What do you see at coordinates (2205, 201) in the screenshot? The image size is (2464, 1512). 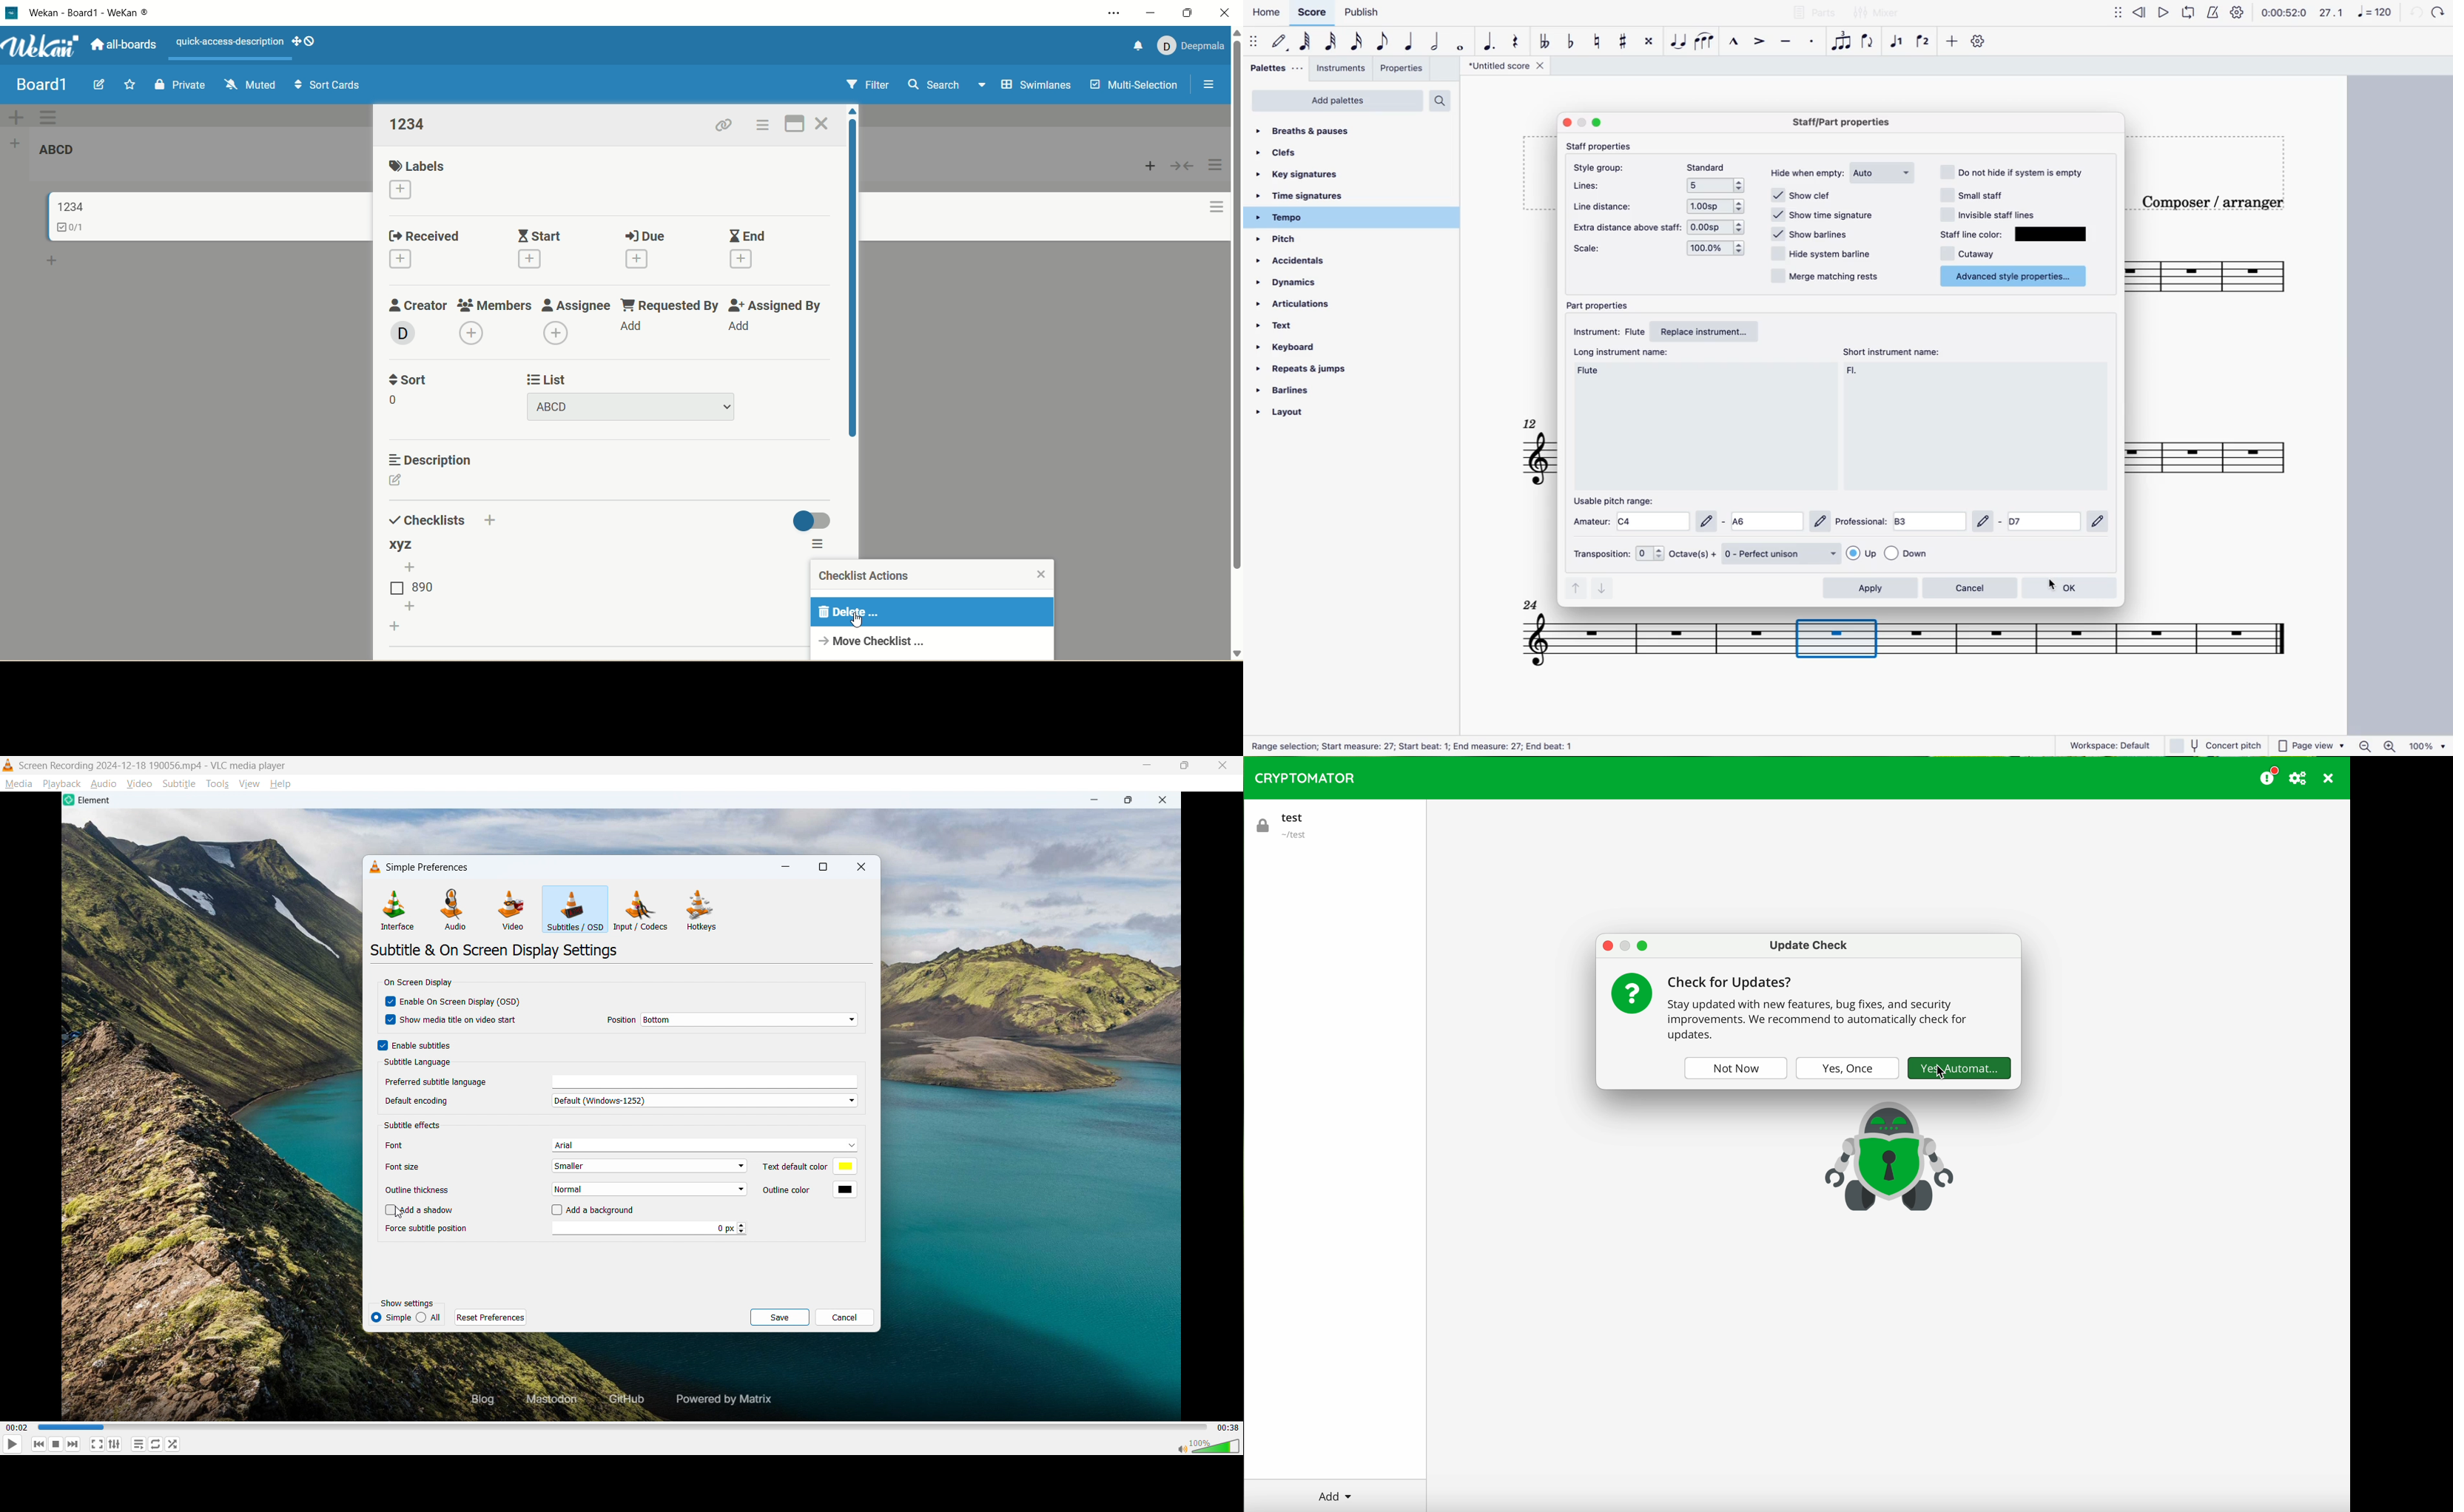 I see `composer / arranger` at bounding box center [2205, 201].